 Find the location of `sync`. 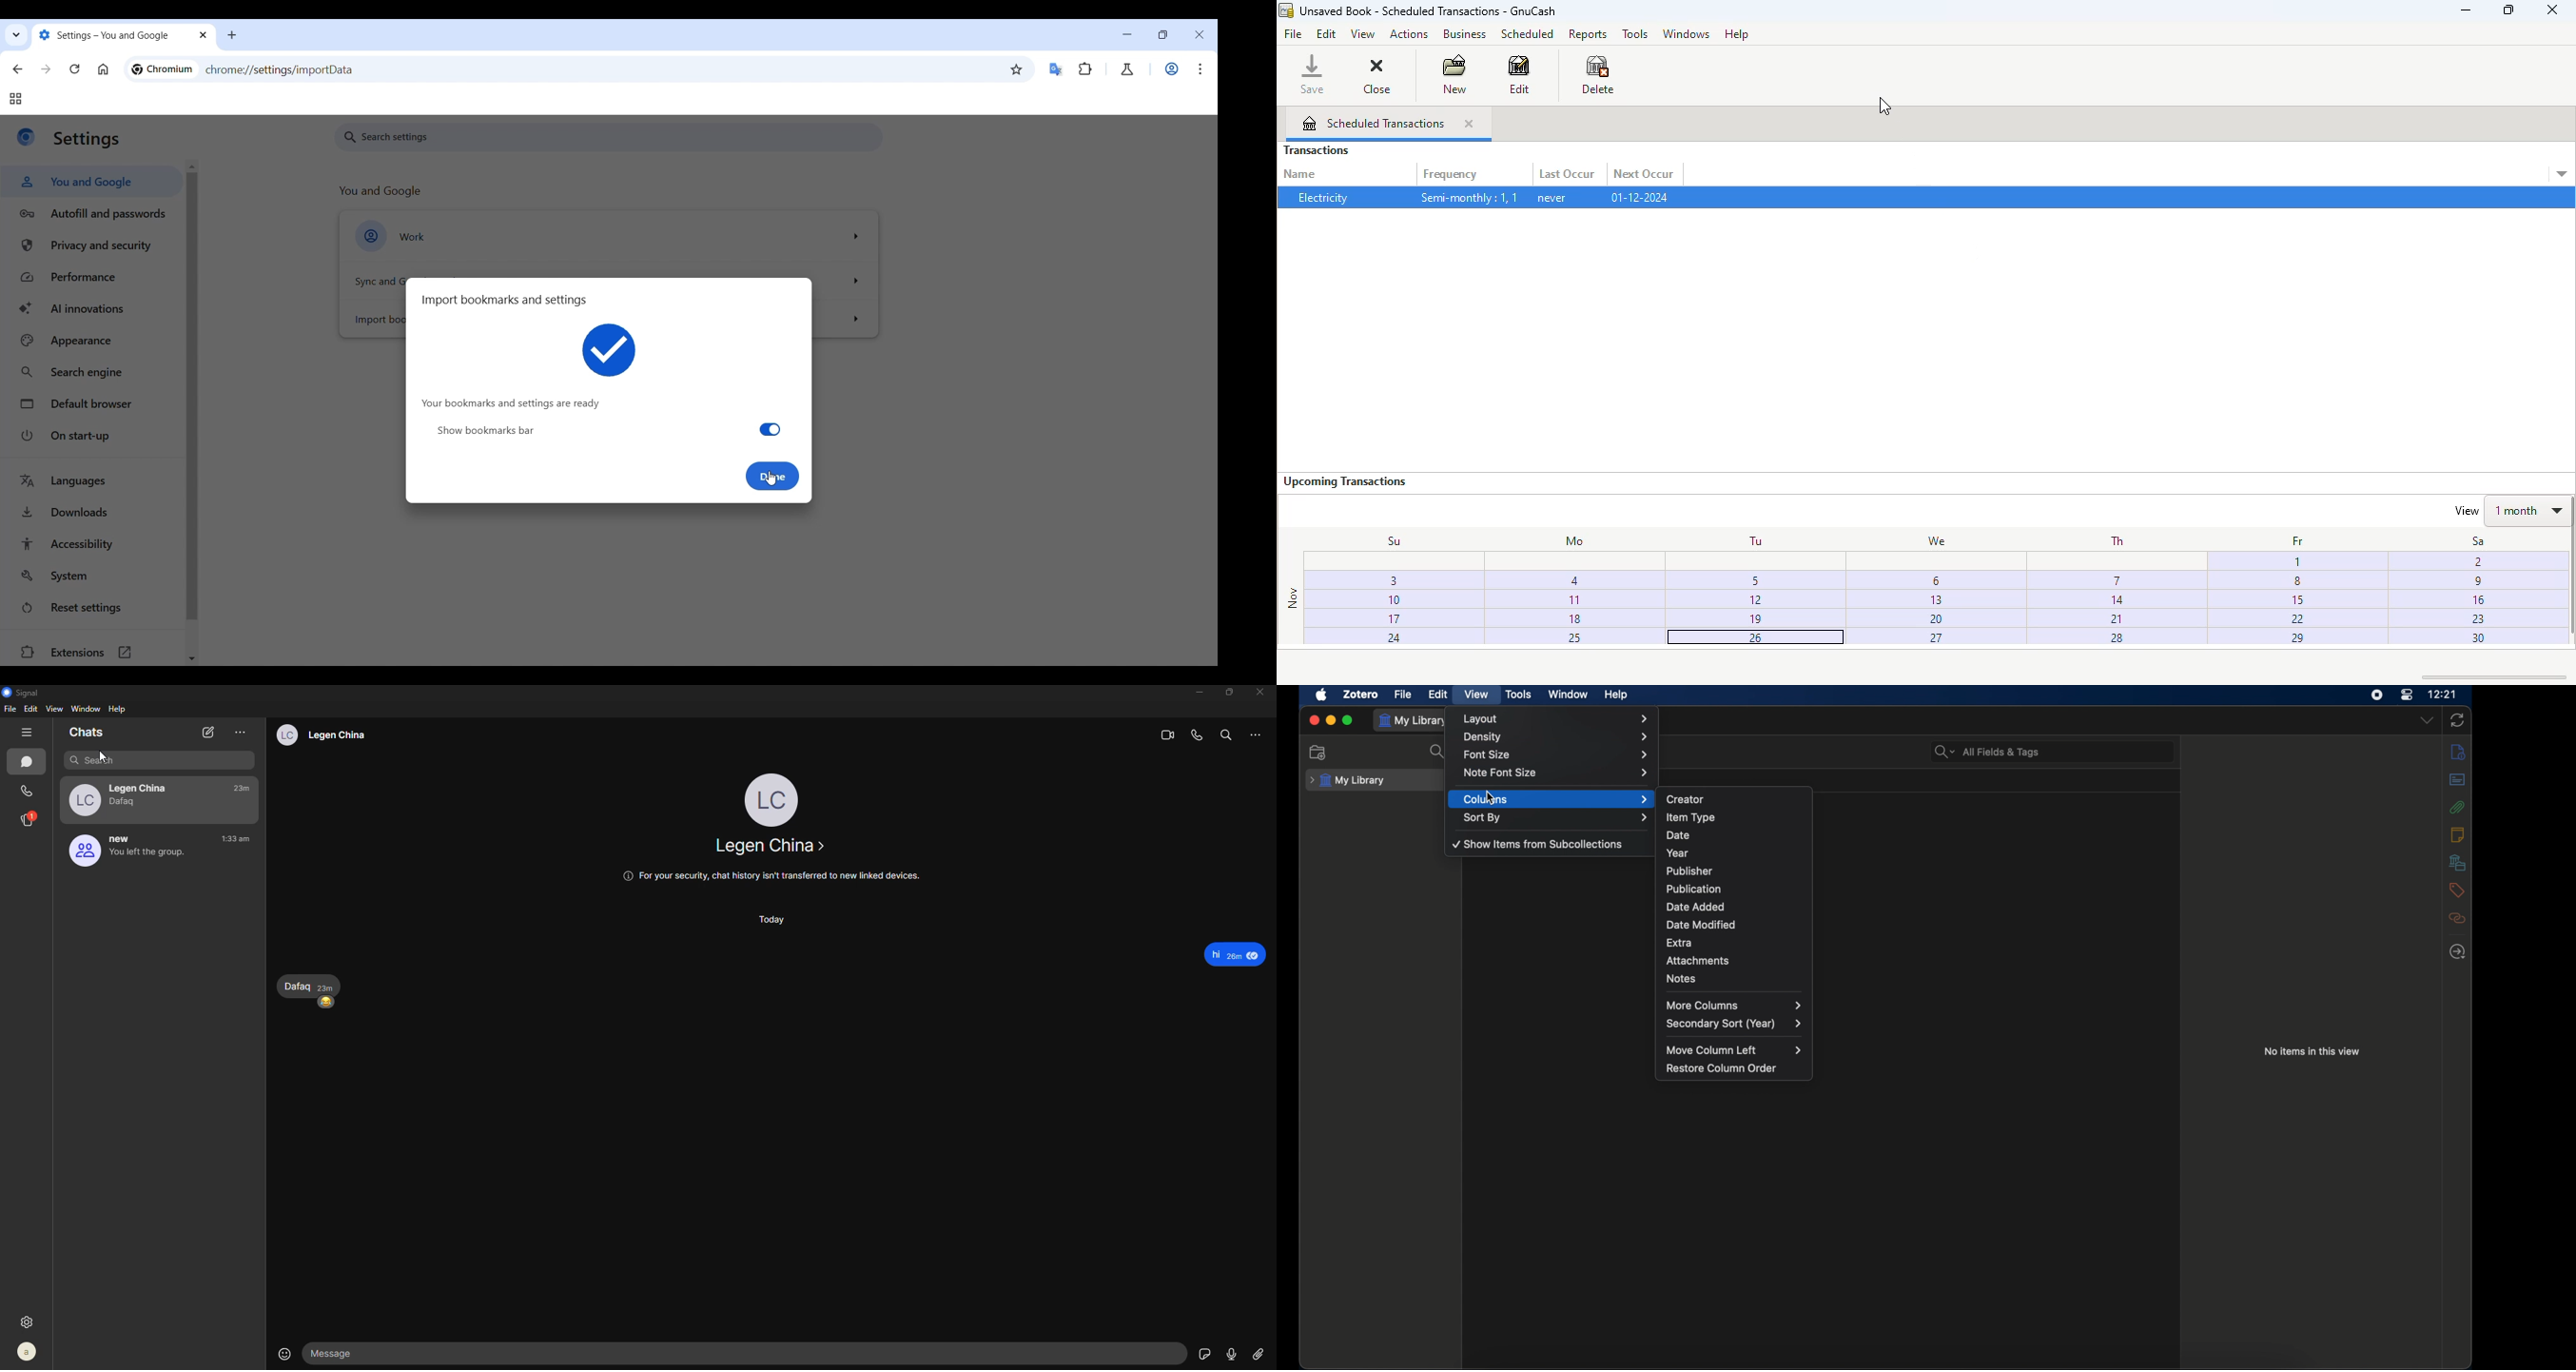

sync is located at coordinates (2456, 720).